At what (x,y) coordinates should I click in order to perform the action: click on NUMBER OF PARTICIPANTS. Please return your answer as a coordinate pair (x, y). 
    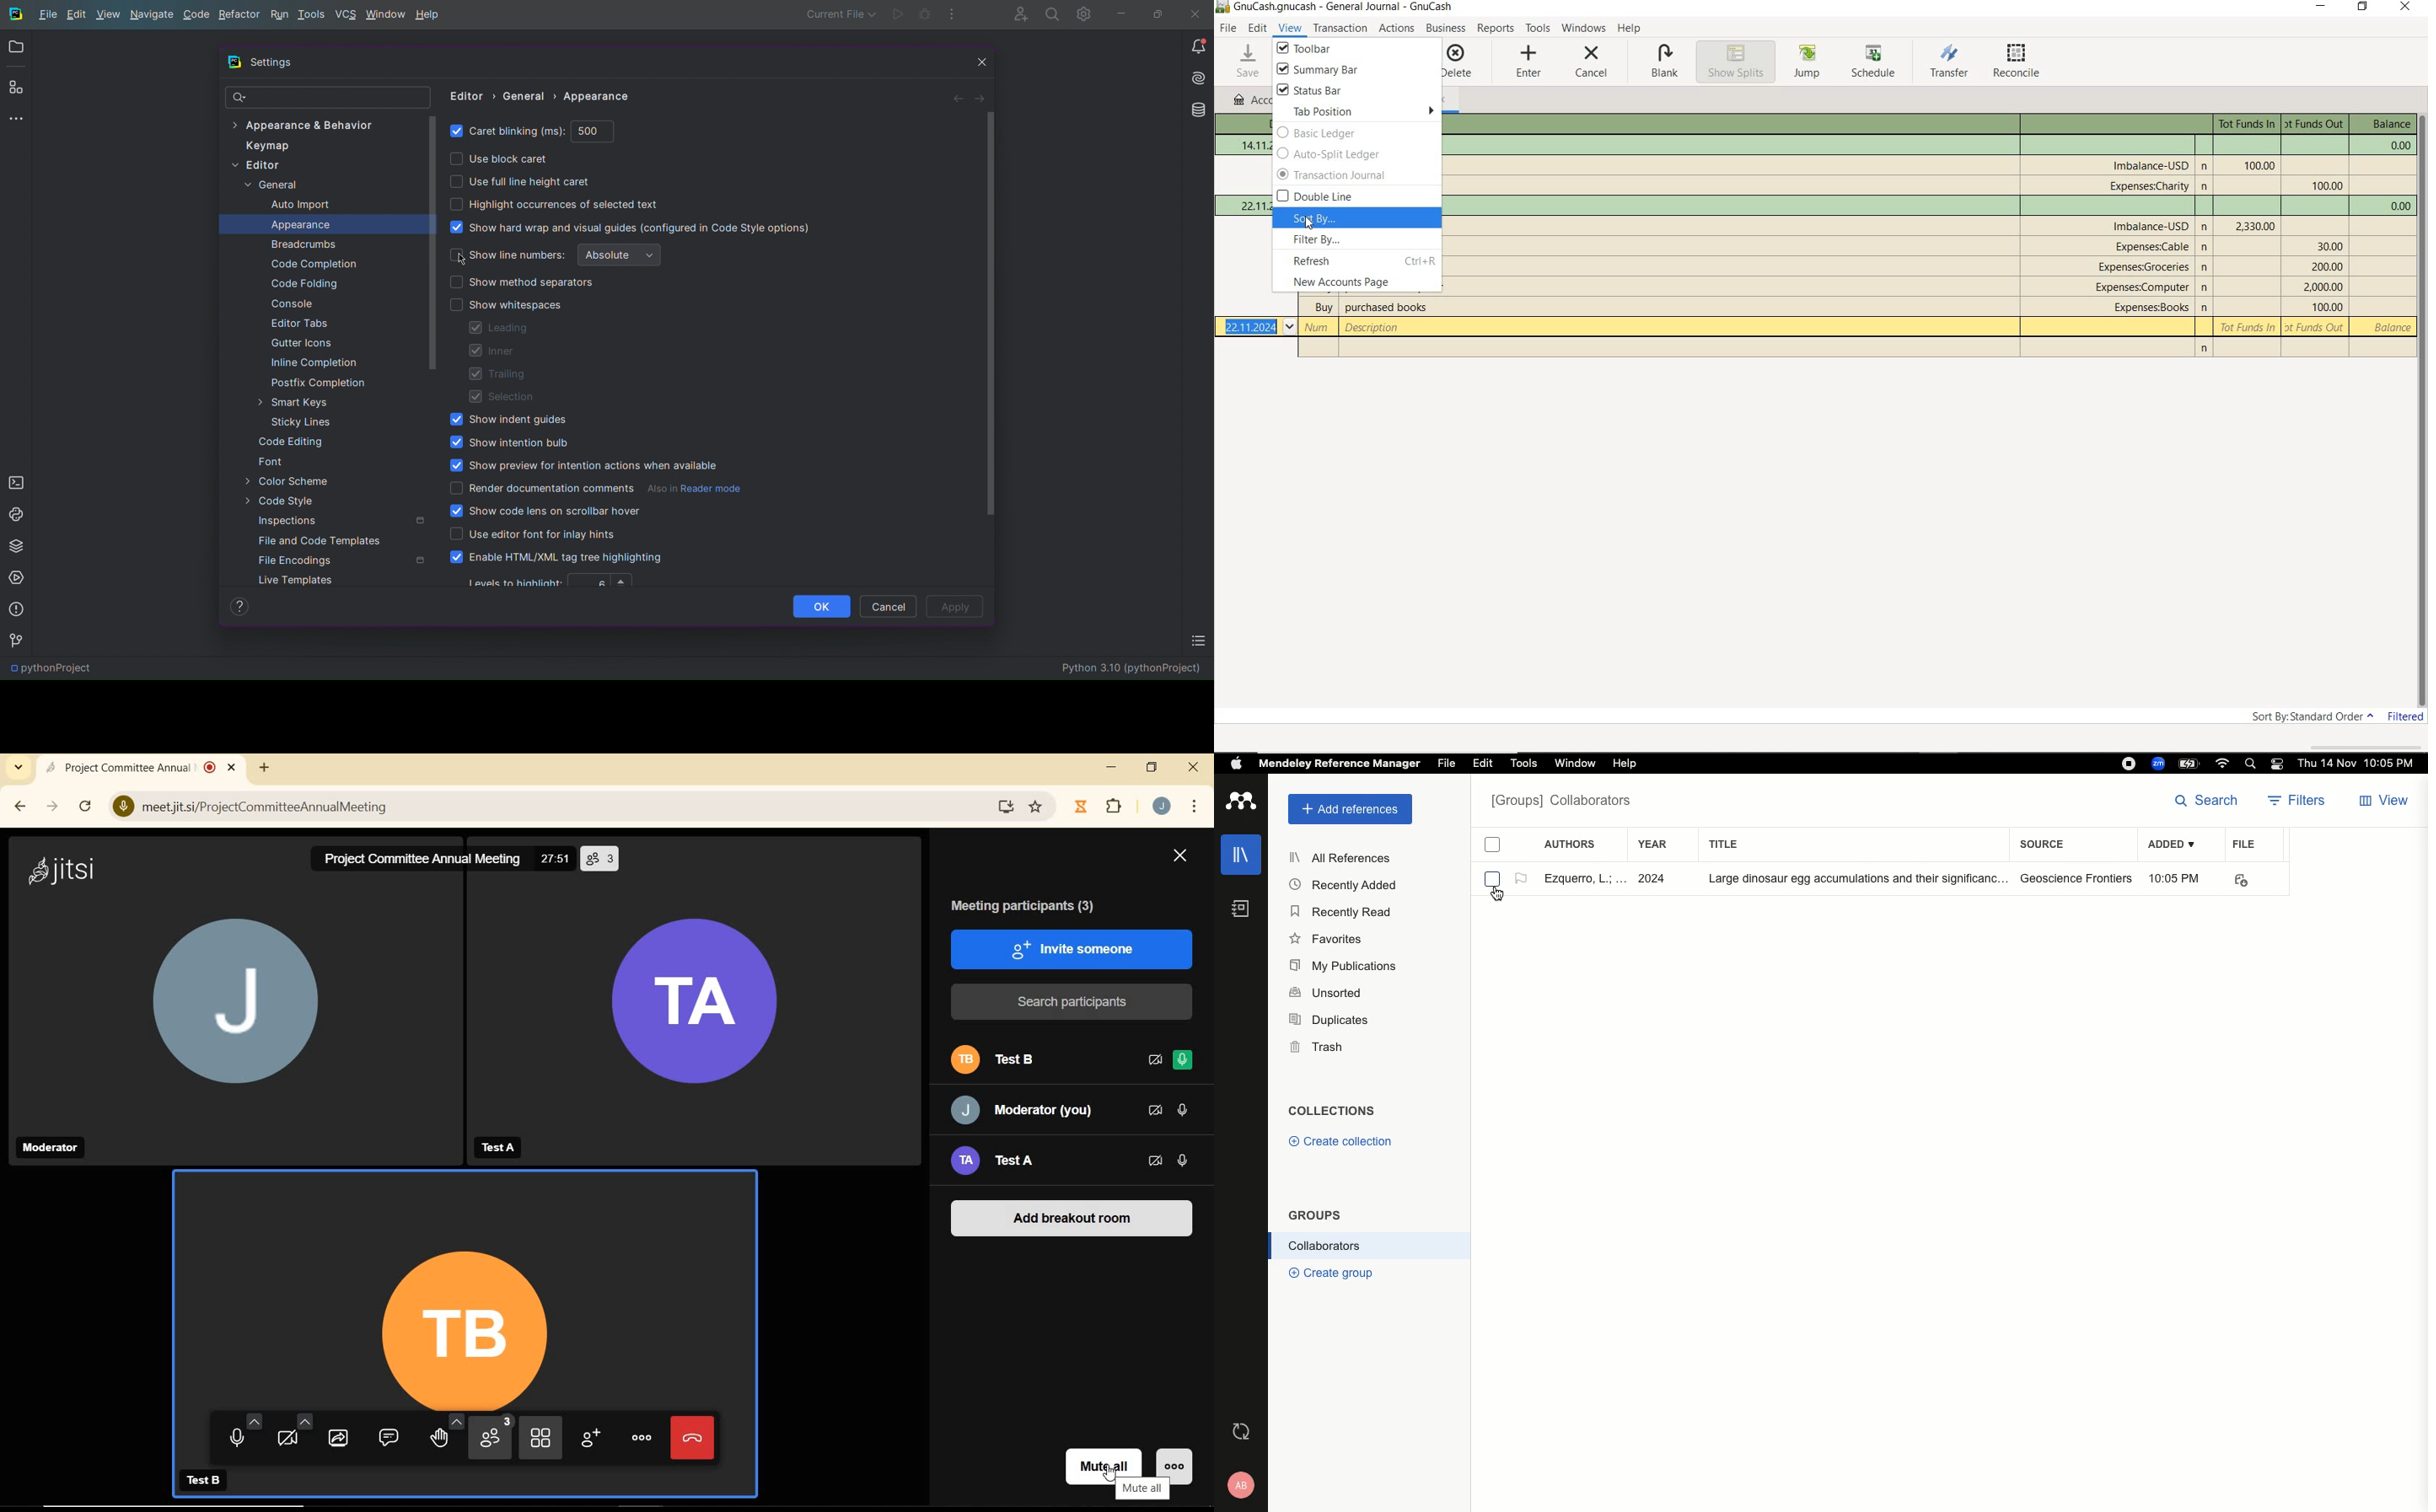
    Looking at the image, I should click on (601, 855).